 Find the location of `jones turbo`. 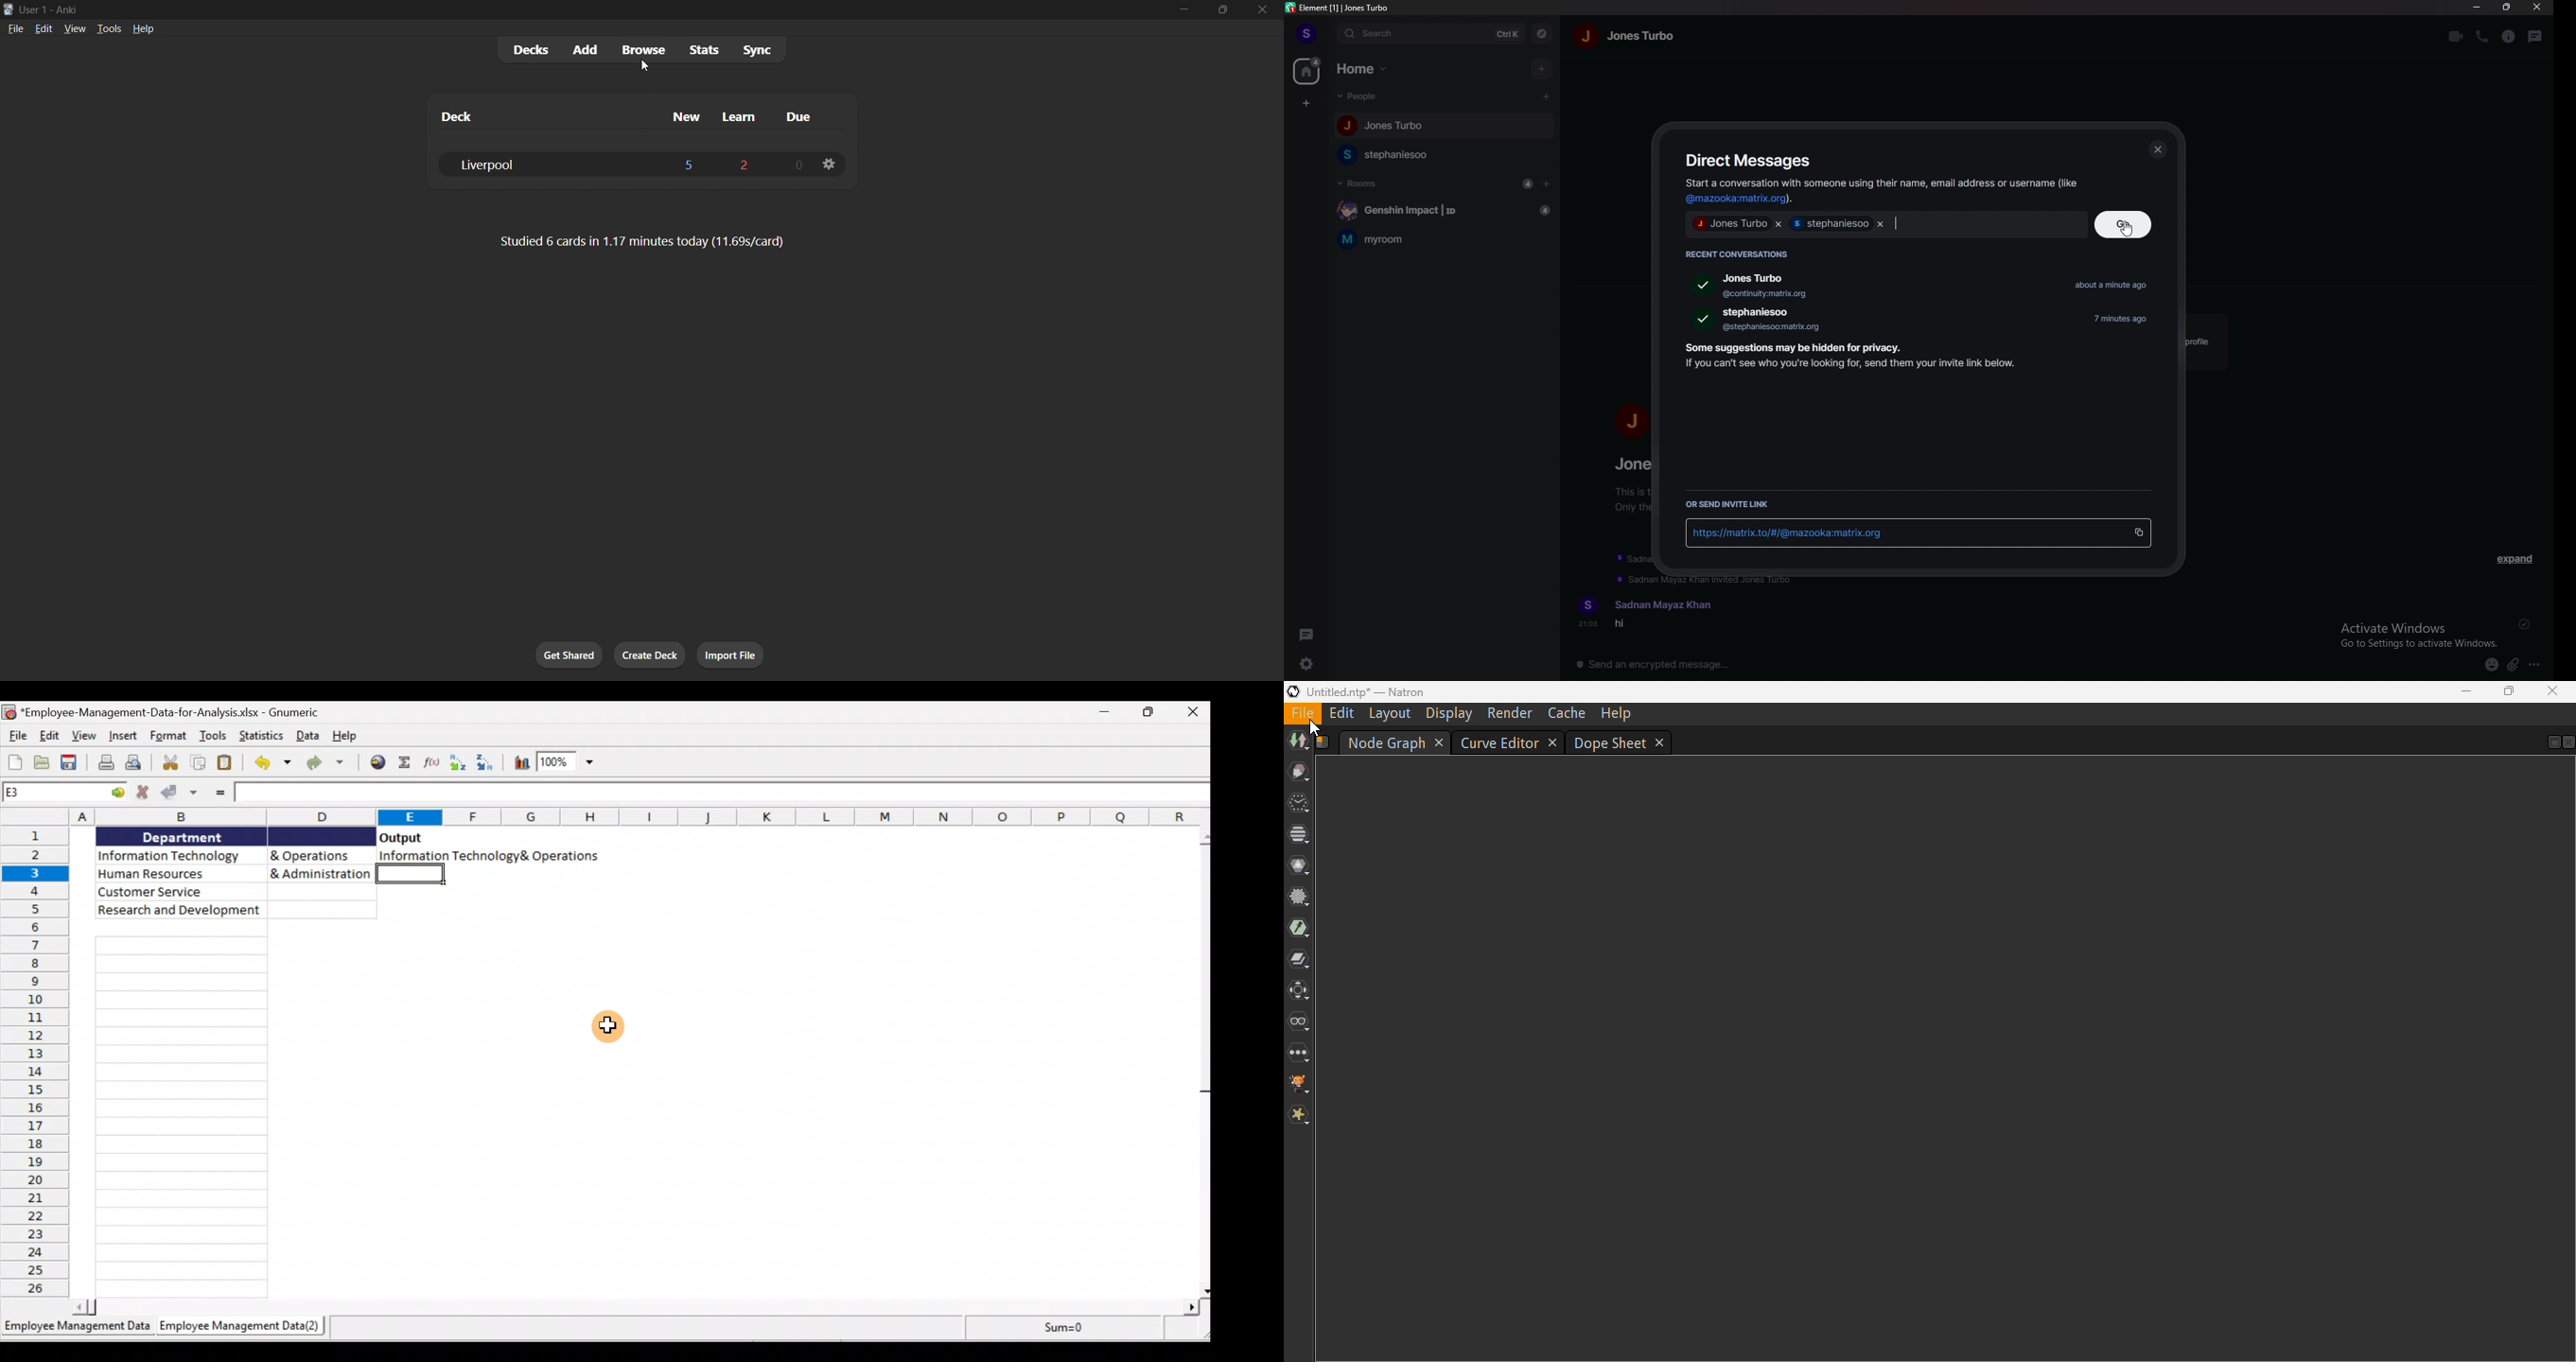

jones turbo is located at coordinates (1731, 223).